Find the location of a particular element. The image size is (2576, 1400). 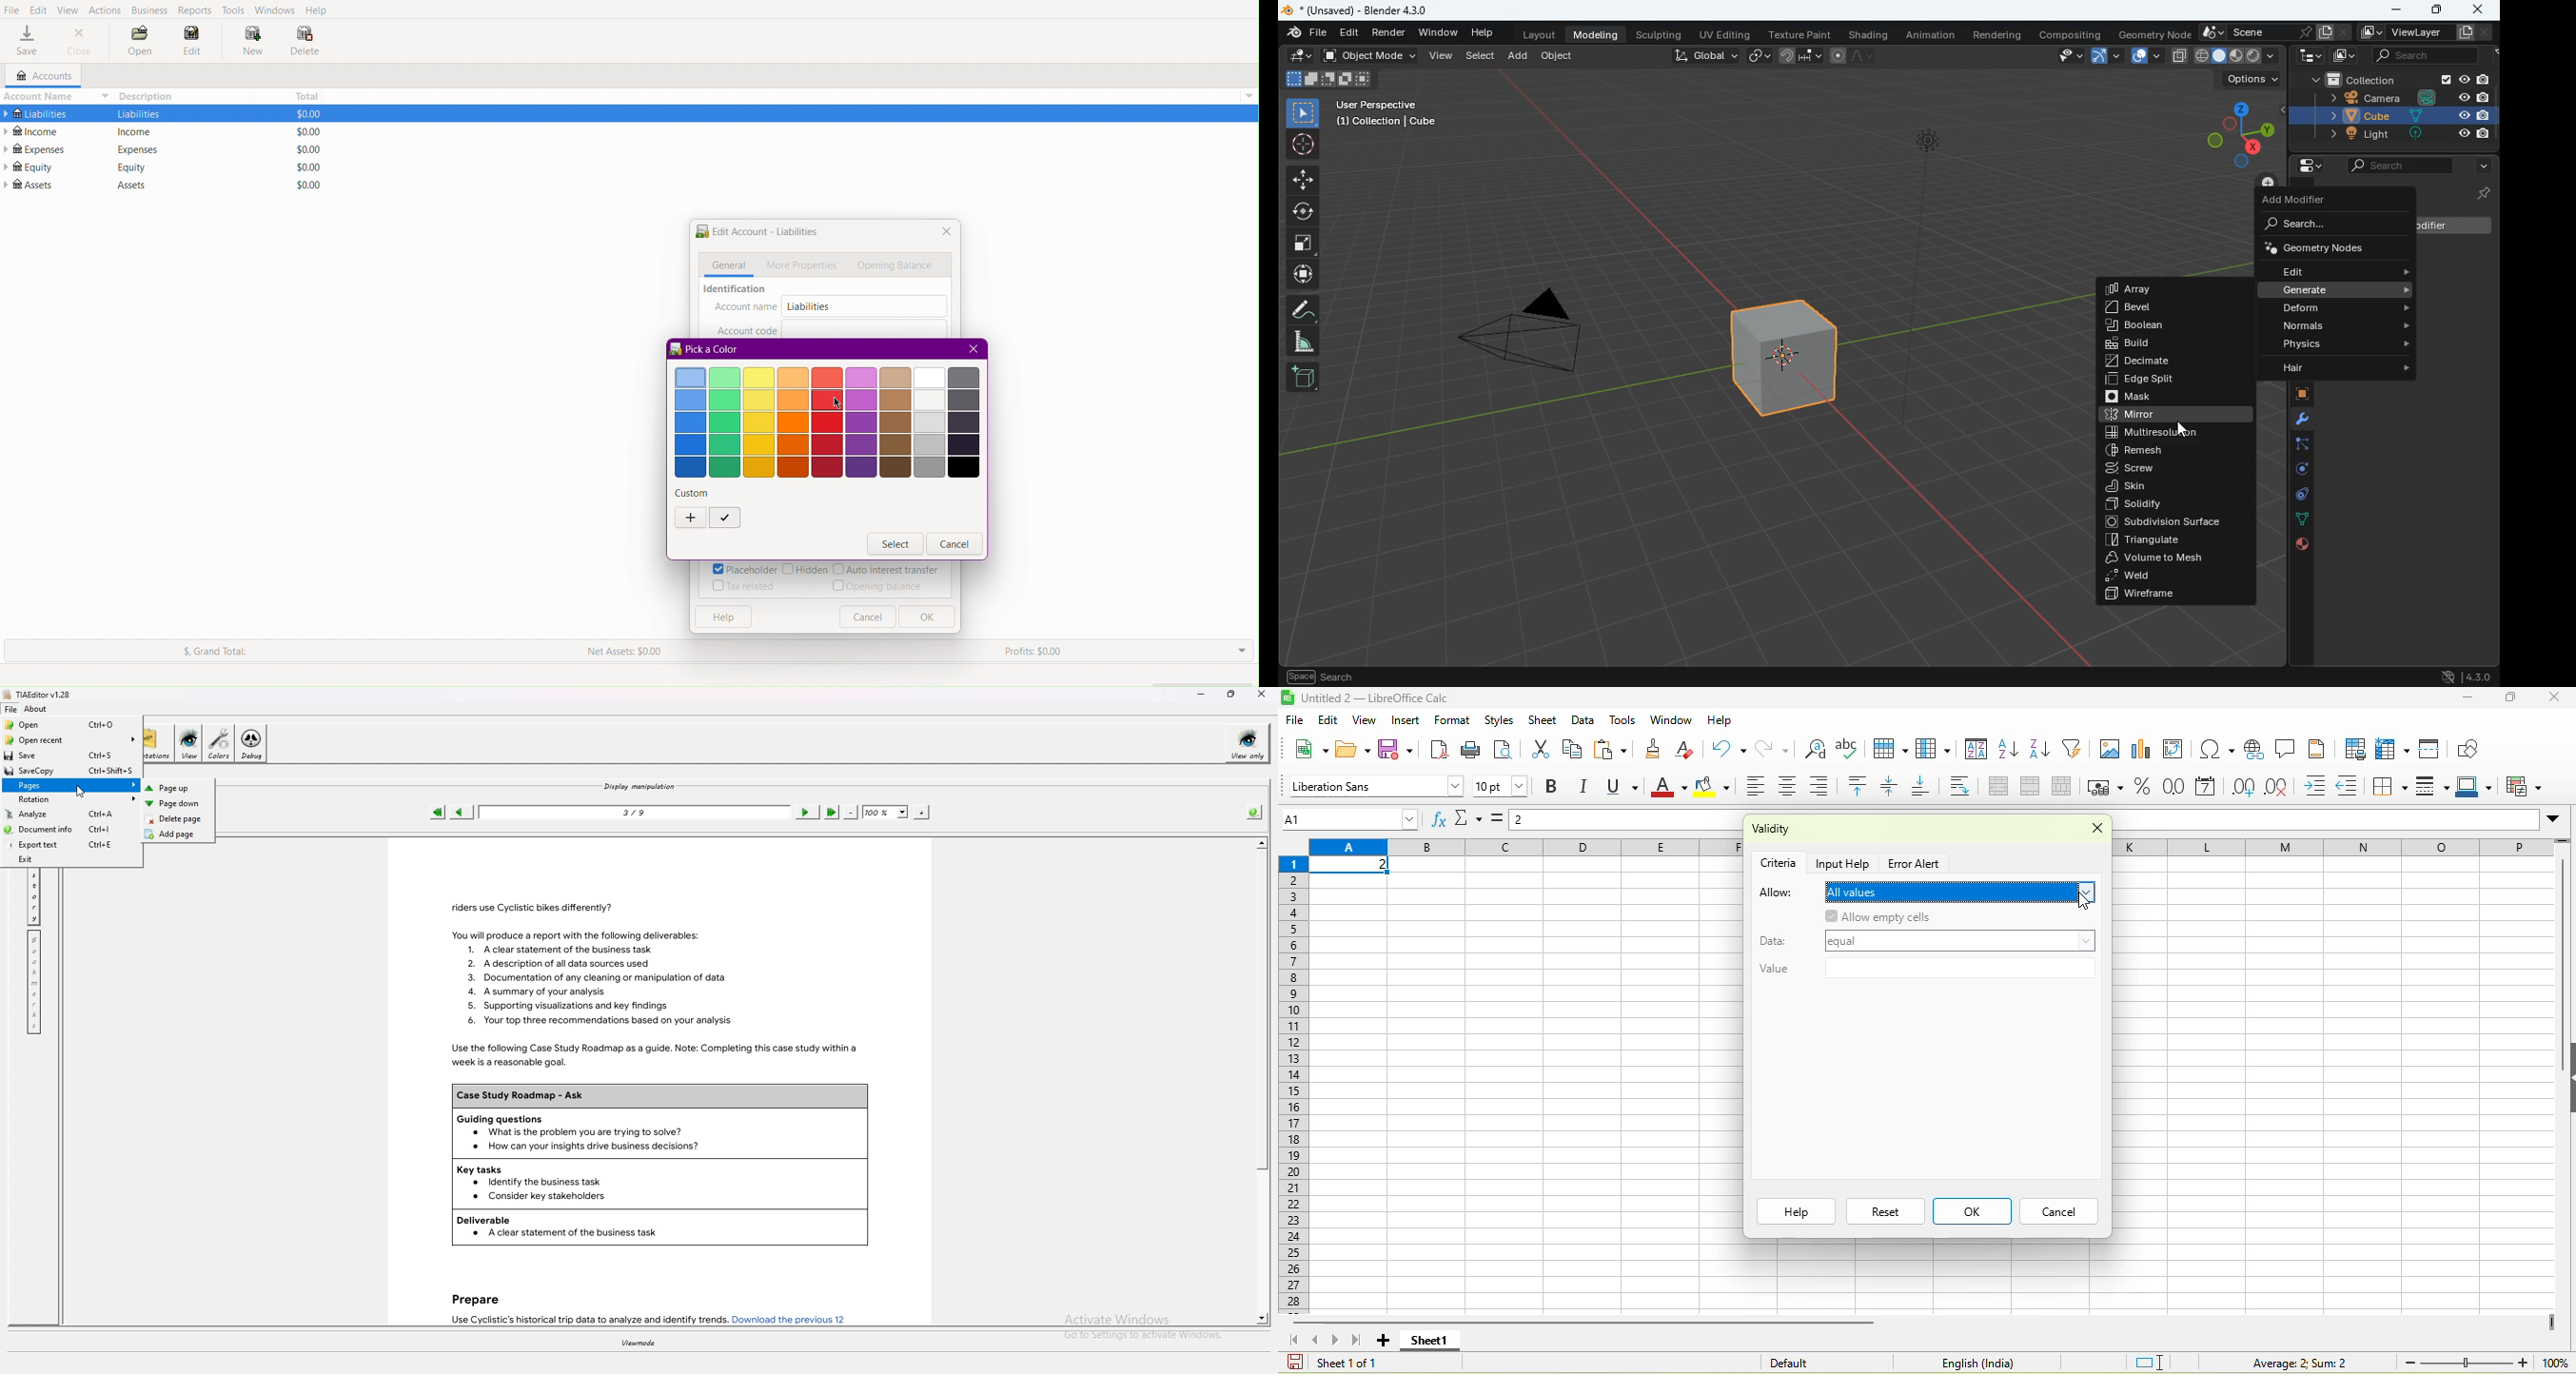

open is located at coordinates (1353, 748).